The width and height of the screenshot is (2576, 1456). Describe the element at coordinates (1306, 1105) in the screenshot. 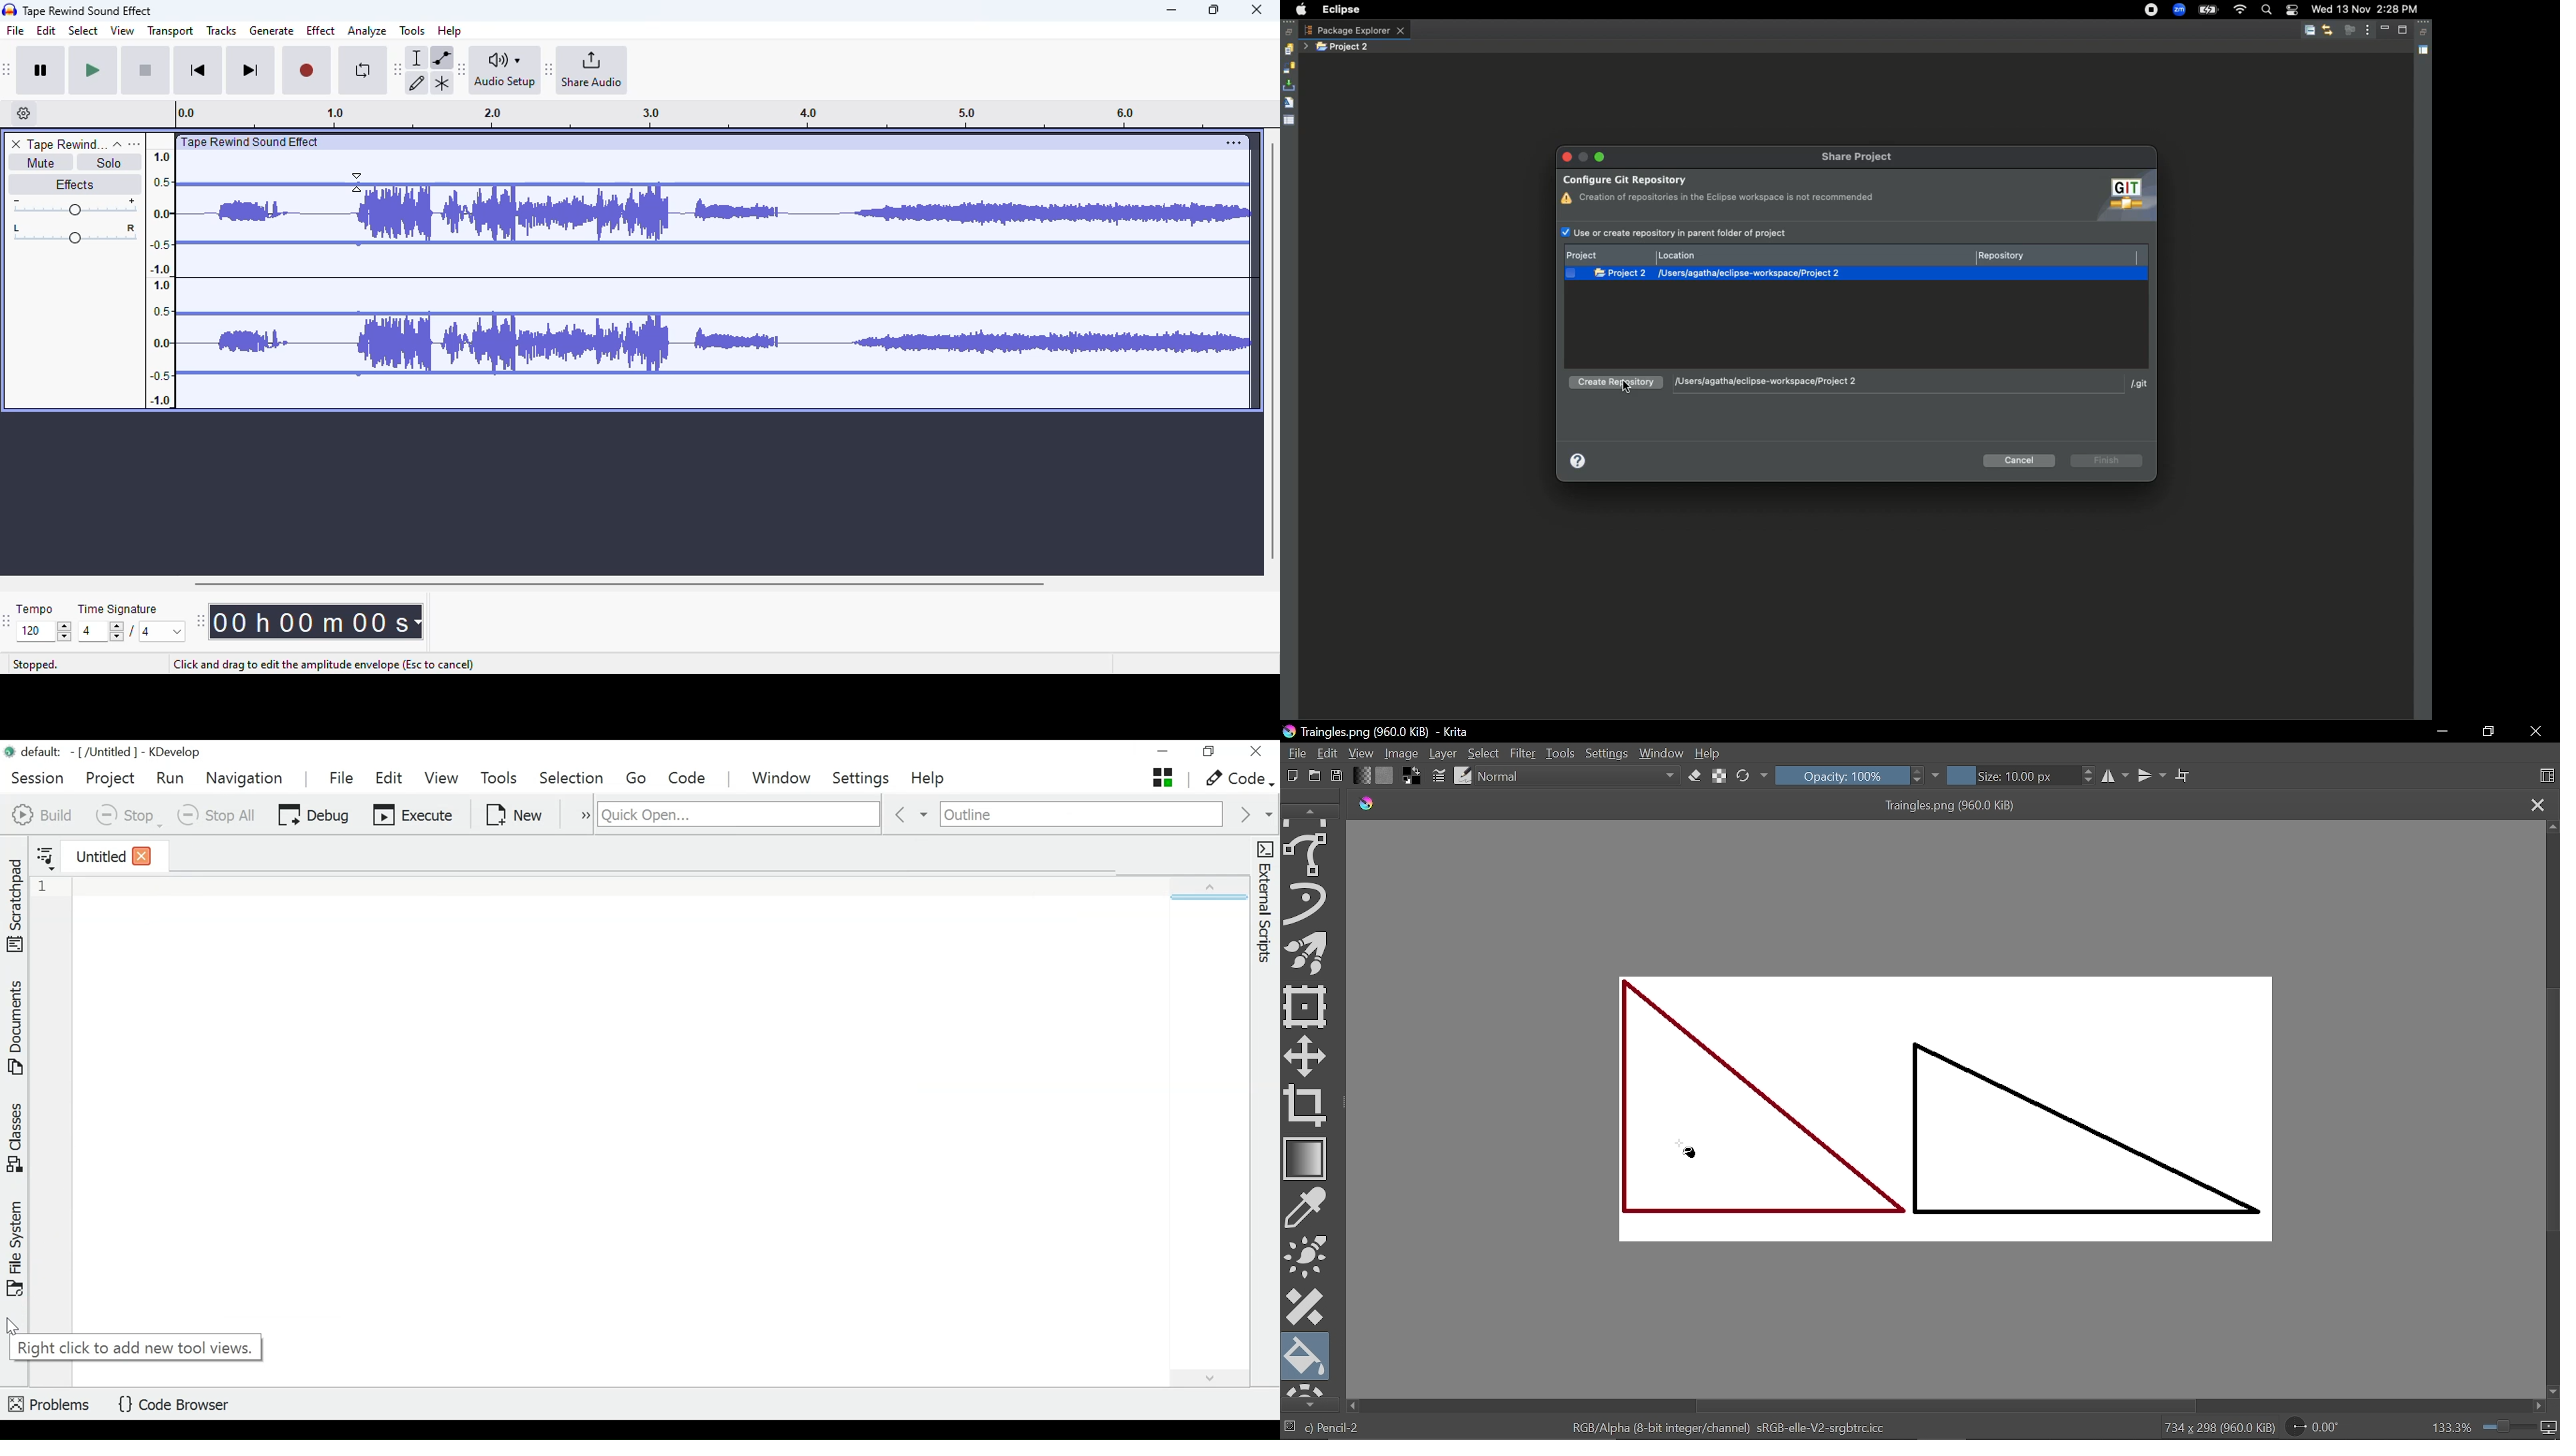

I see `Crop` at that location.